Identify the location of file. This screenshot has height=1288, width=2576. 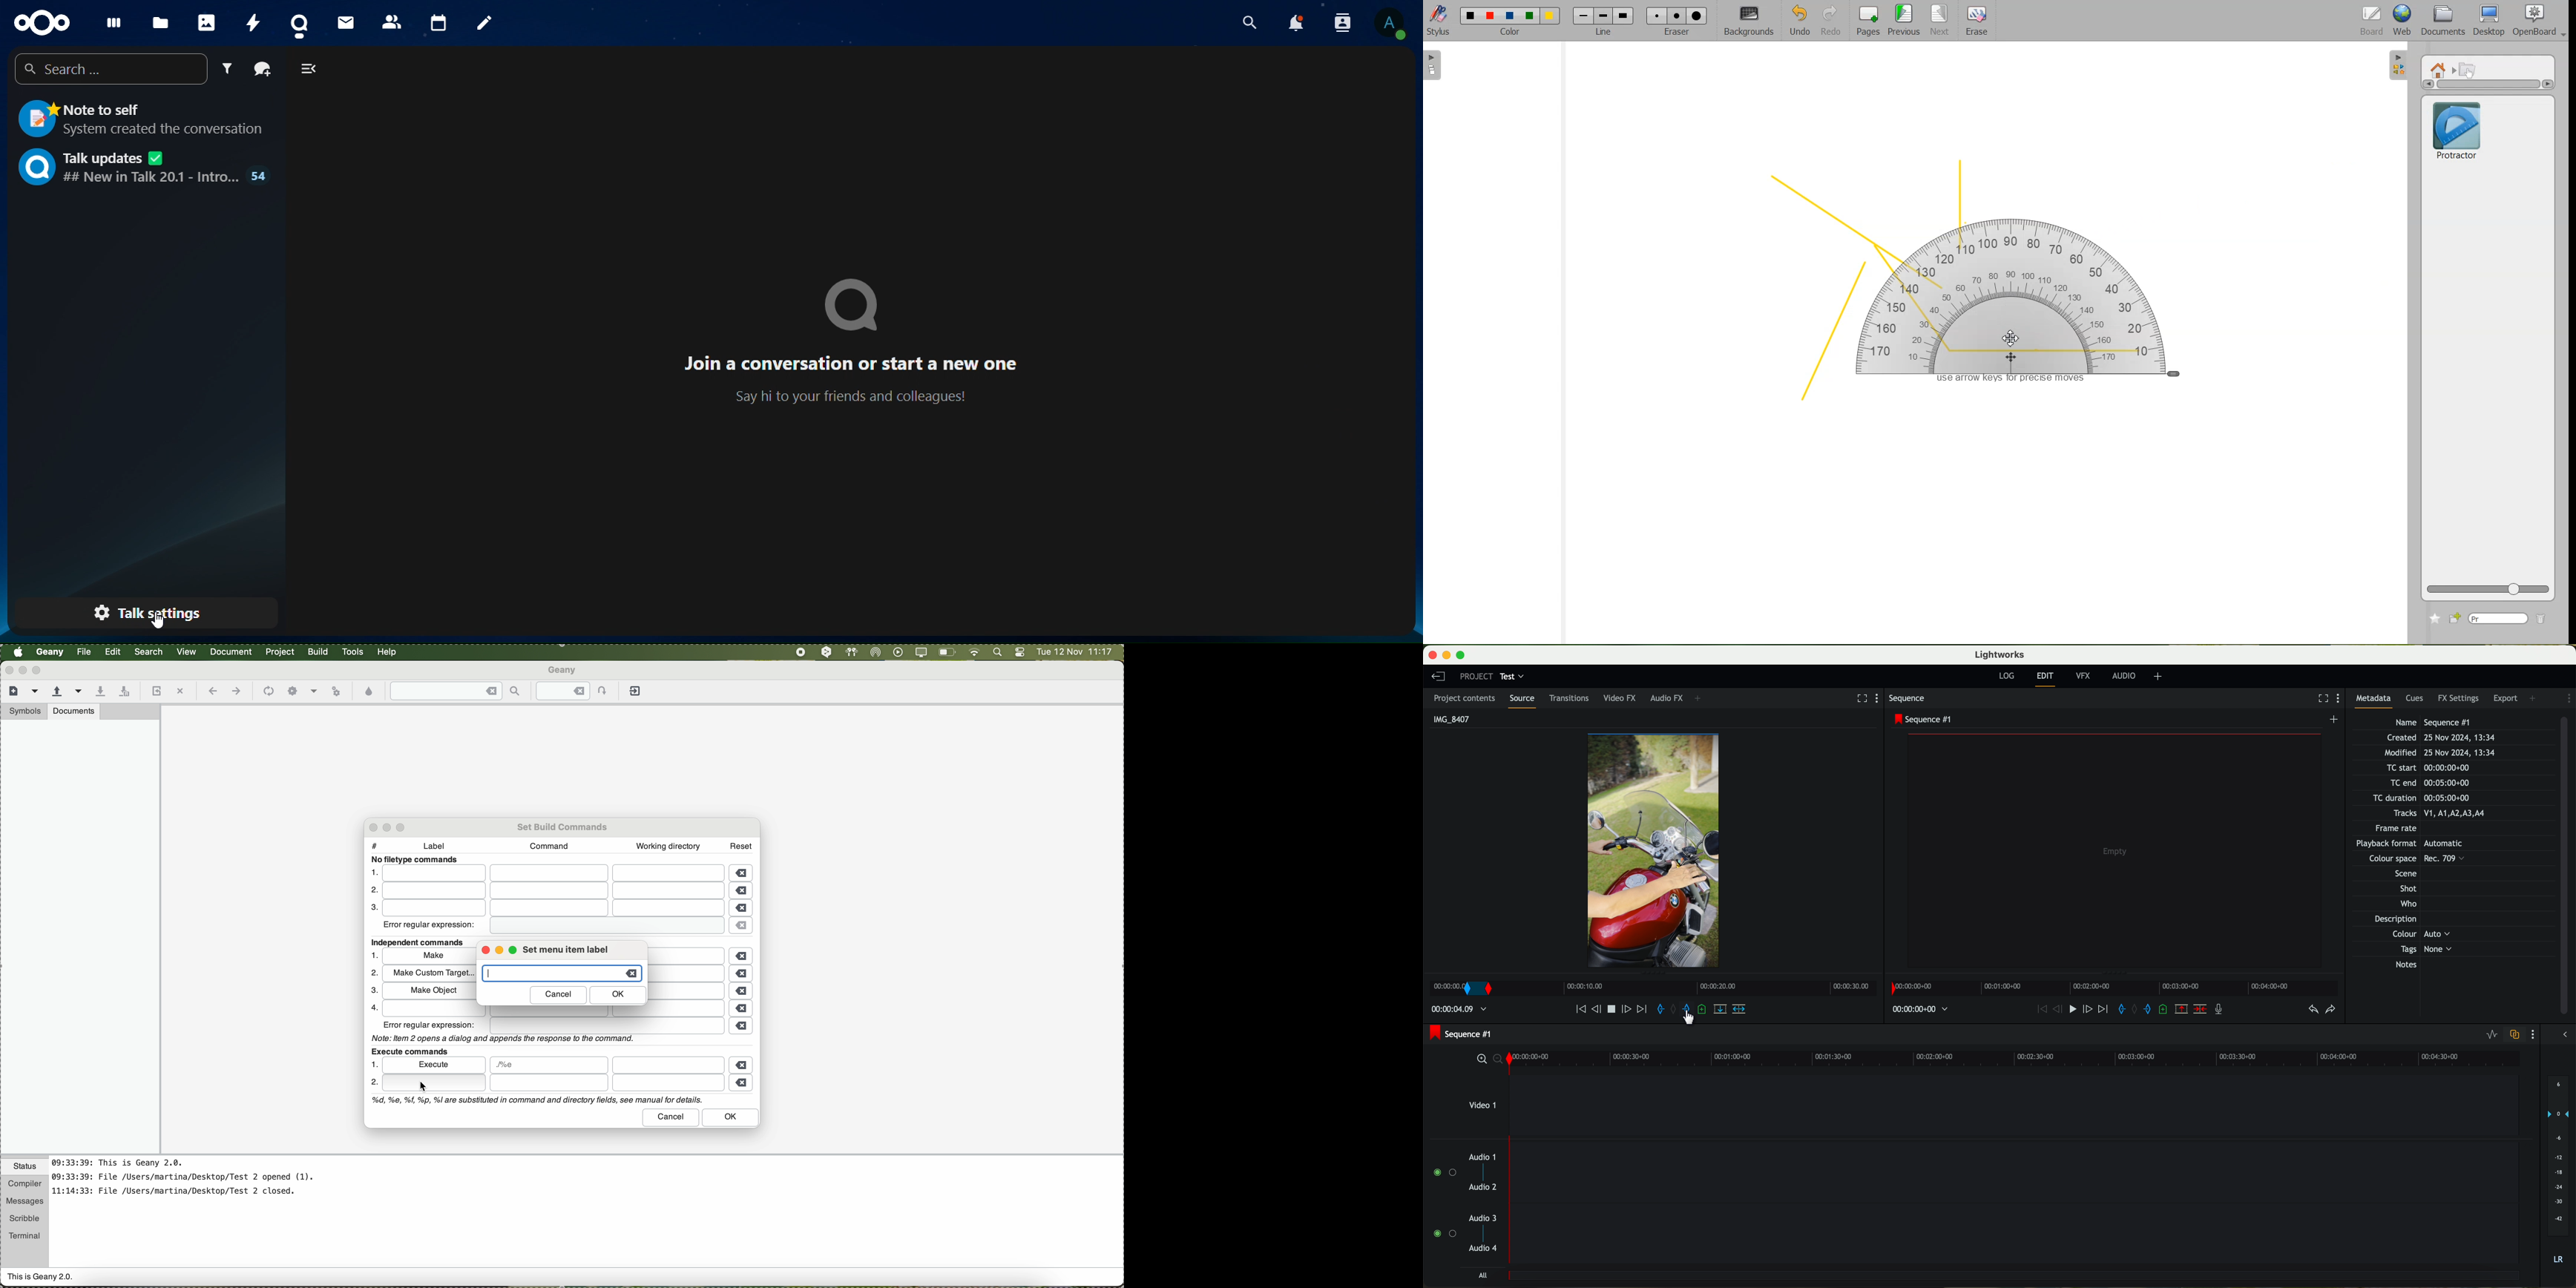
(556, 1012).